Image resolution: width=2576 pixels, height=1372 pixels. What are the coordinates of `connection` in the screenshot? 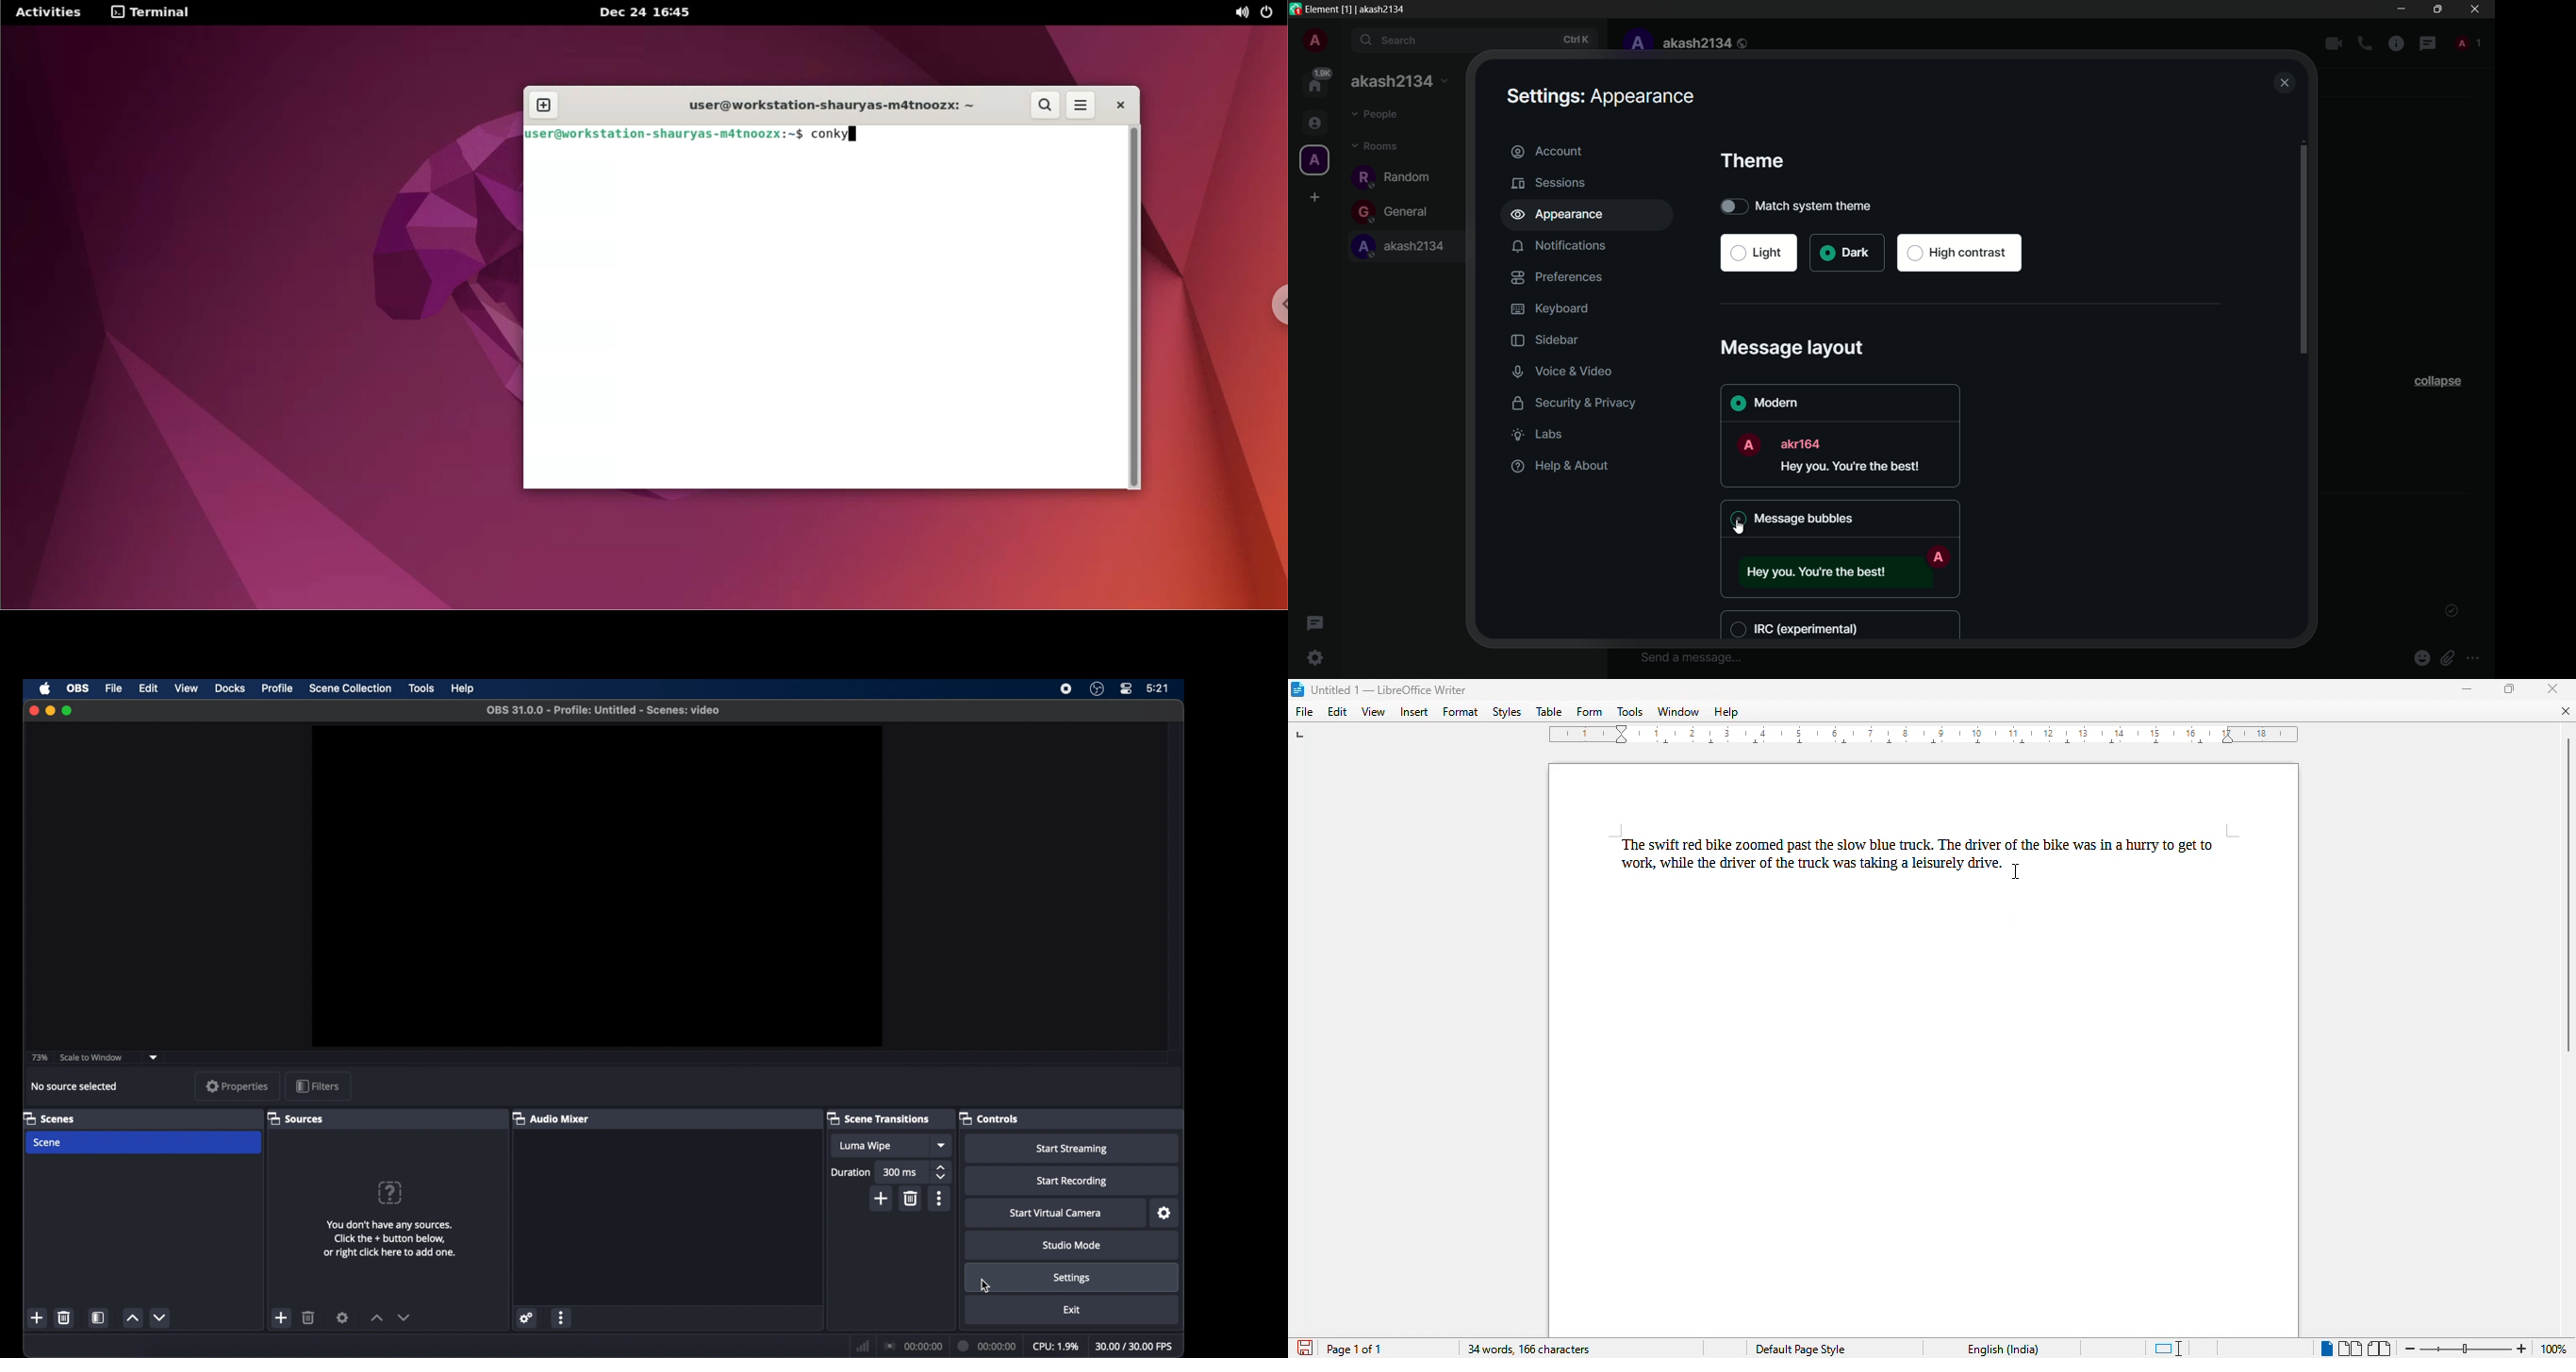 It's located at (913, 1346).